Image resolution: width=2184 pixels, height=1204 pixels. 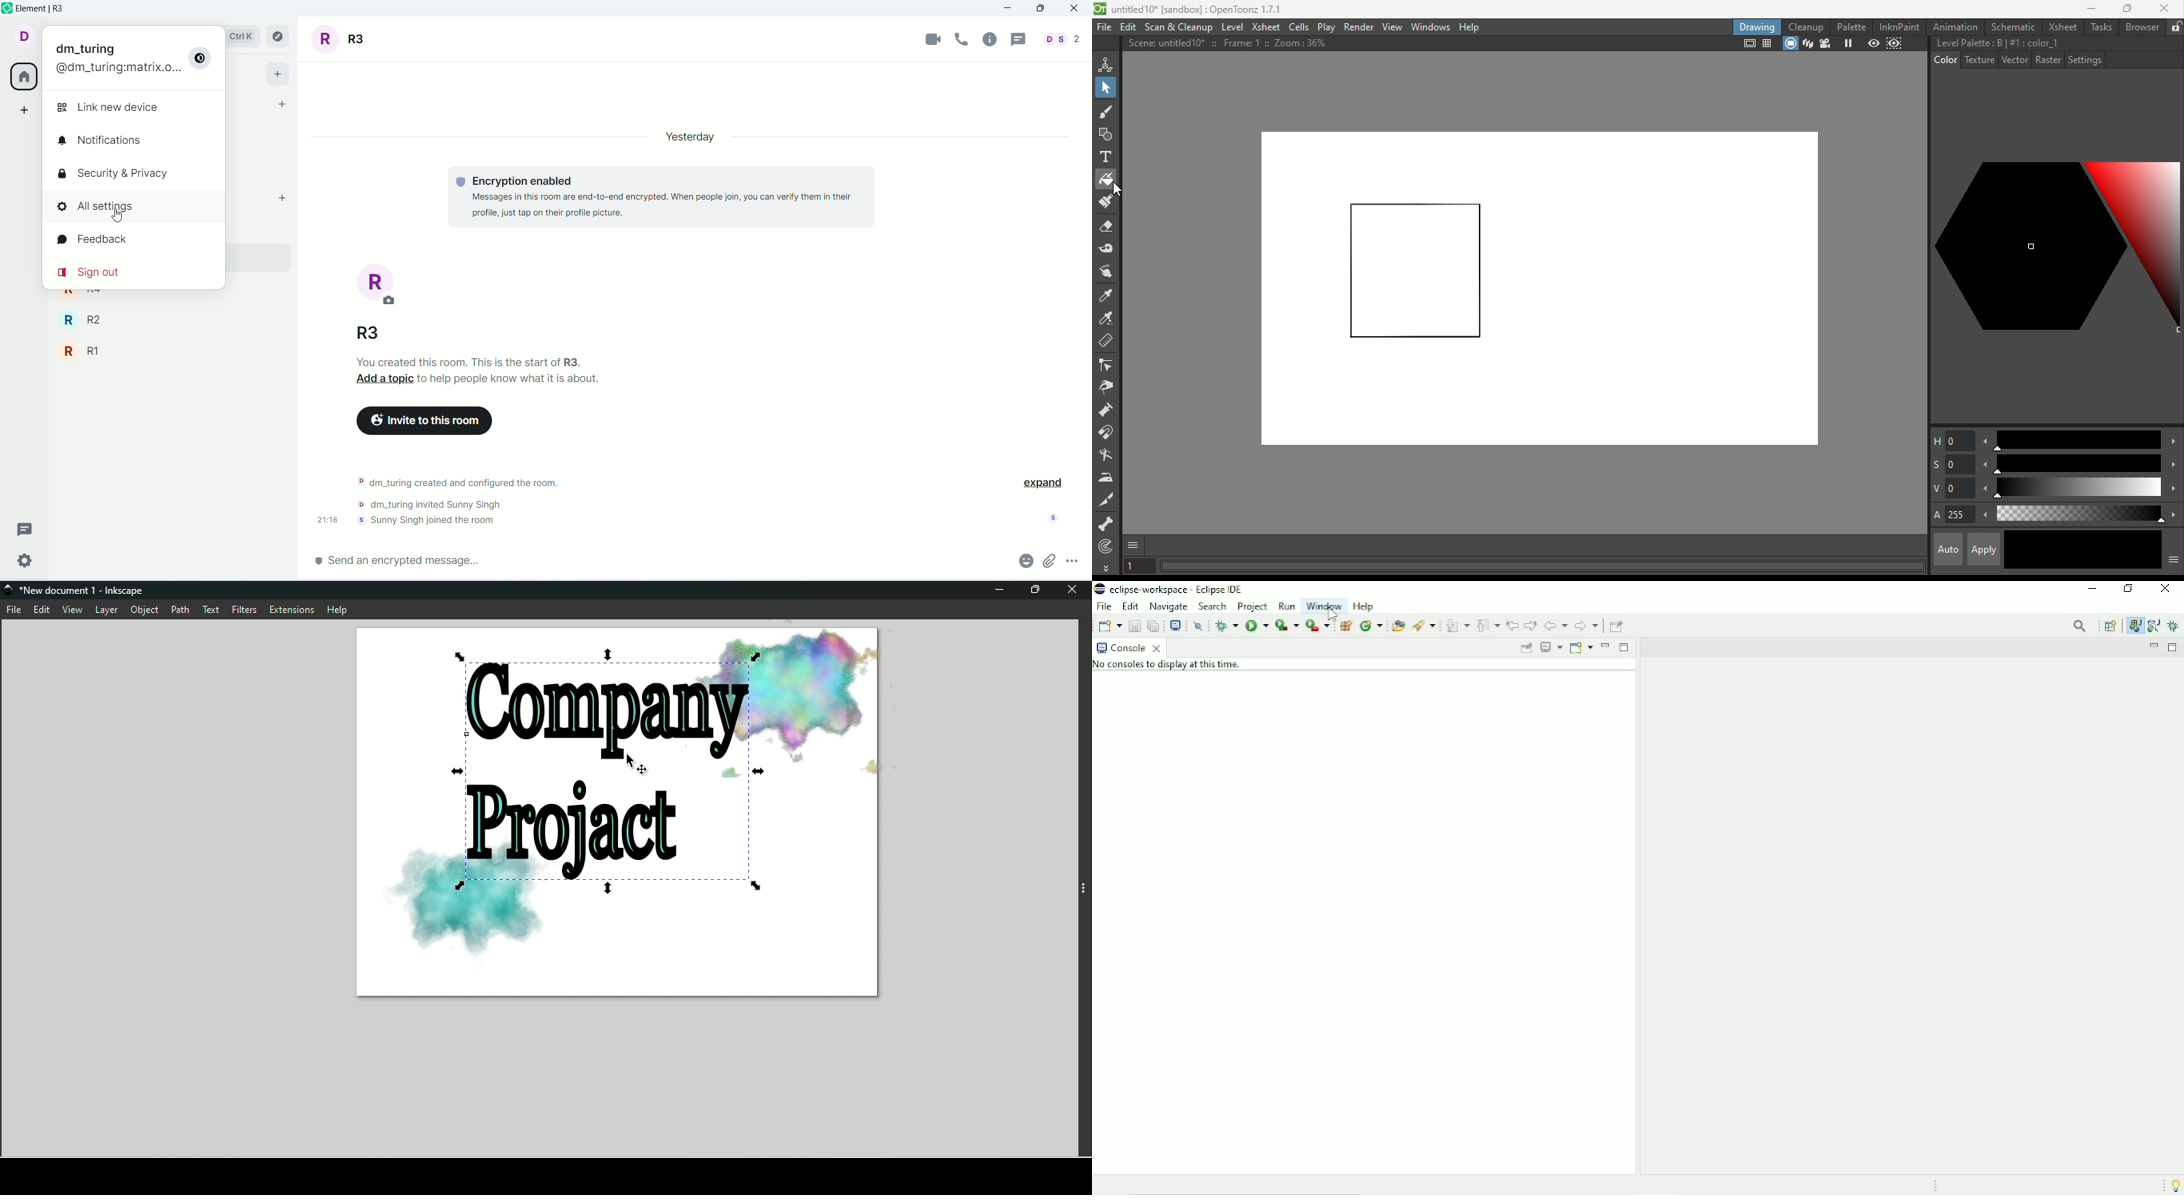 What do you see at coordinates (1806, 44) in the screenshot?
I see `3D View` at bounding box center [1806, 44].